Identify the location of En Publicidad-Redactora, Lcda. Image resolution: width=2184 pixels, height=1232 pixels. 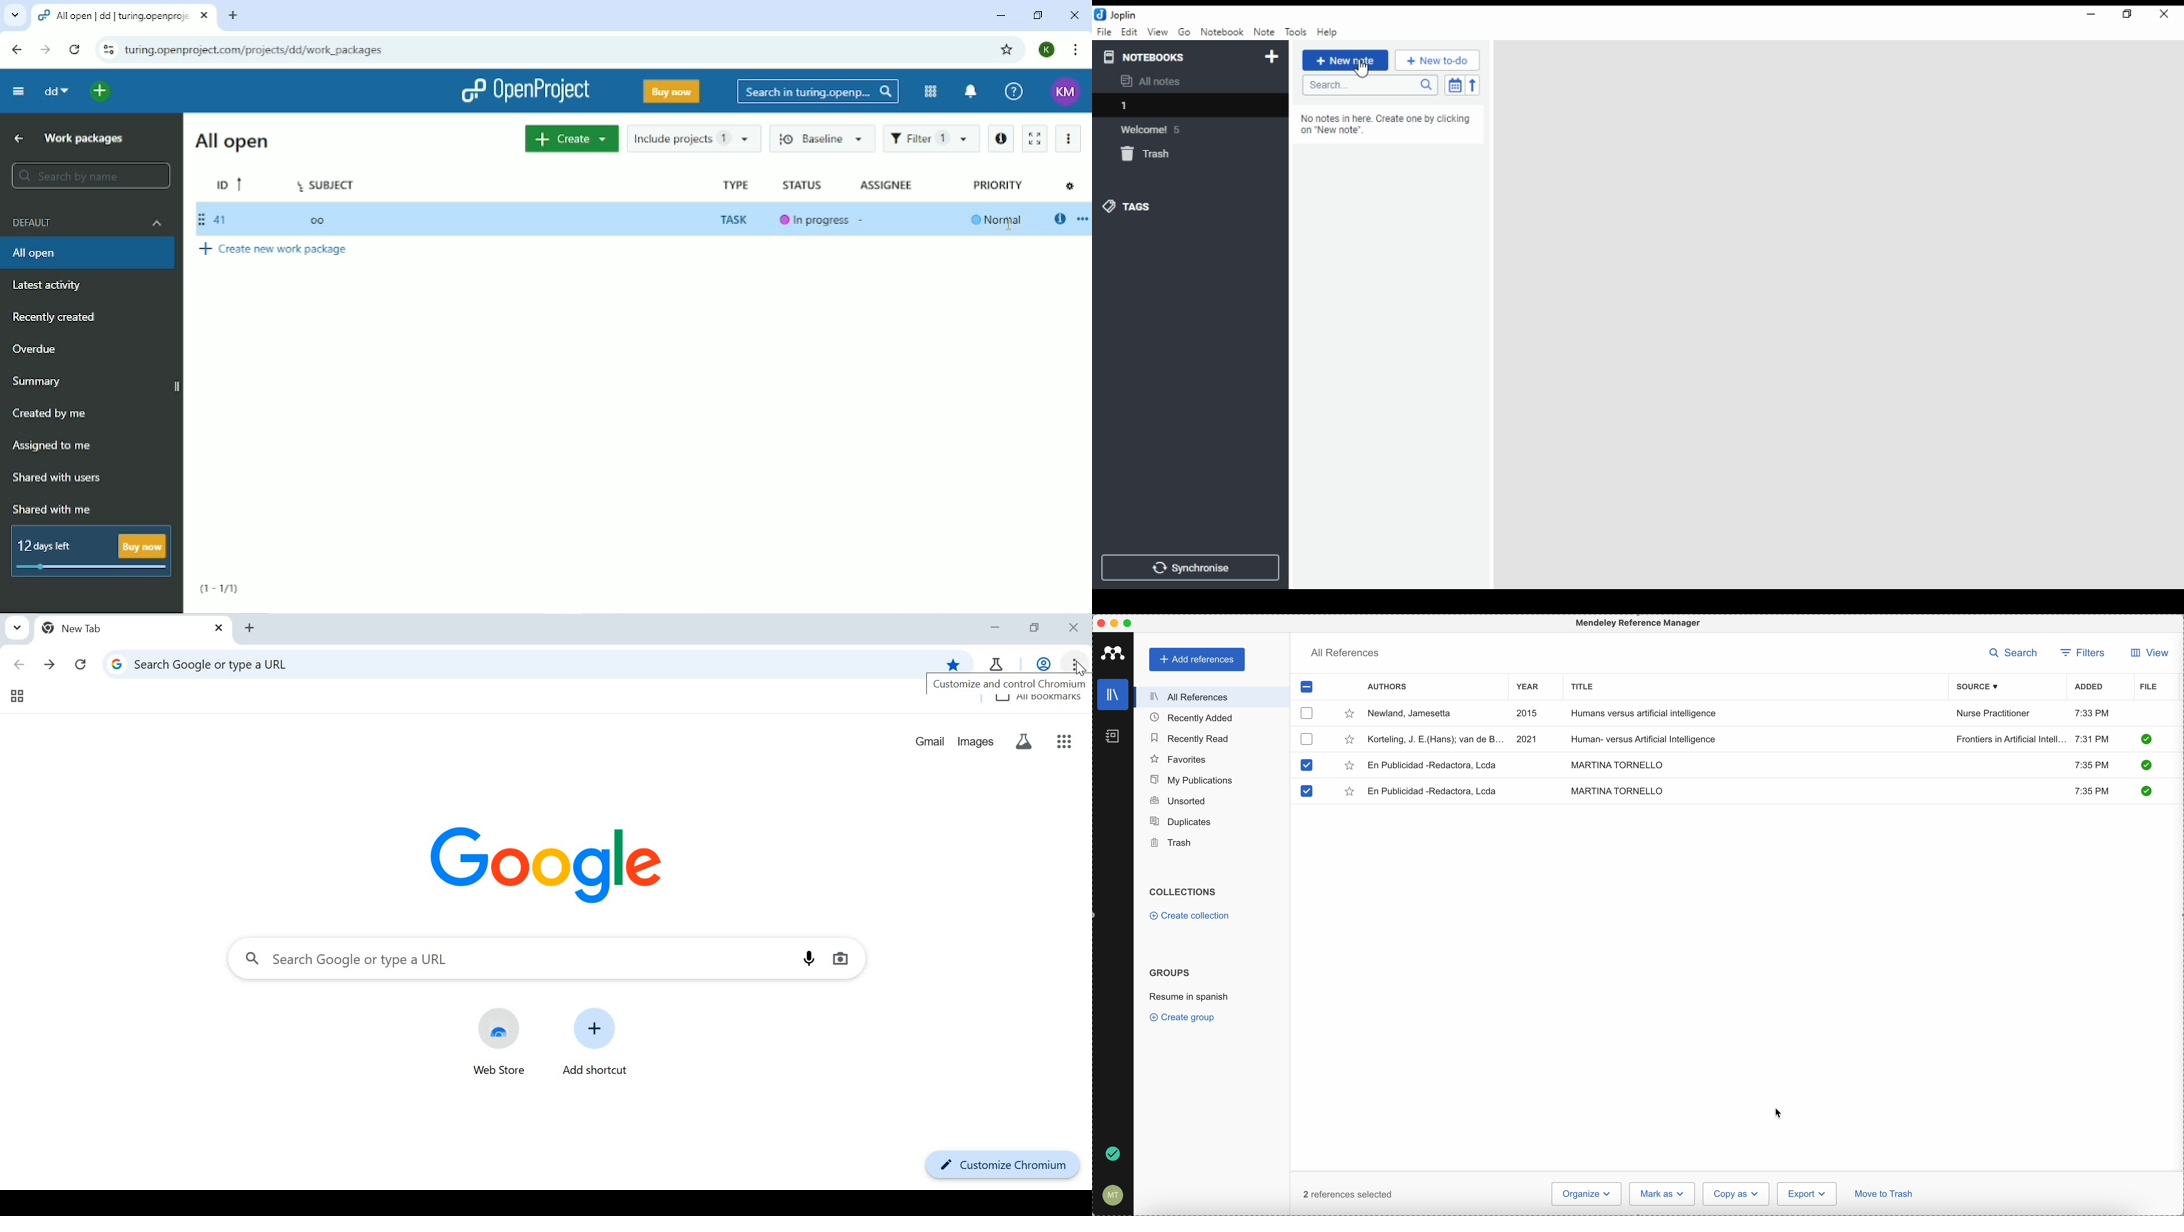
(1436, 791).